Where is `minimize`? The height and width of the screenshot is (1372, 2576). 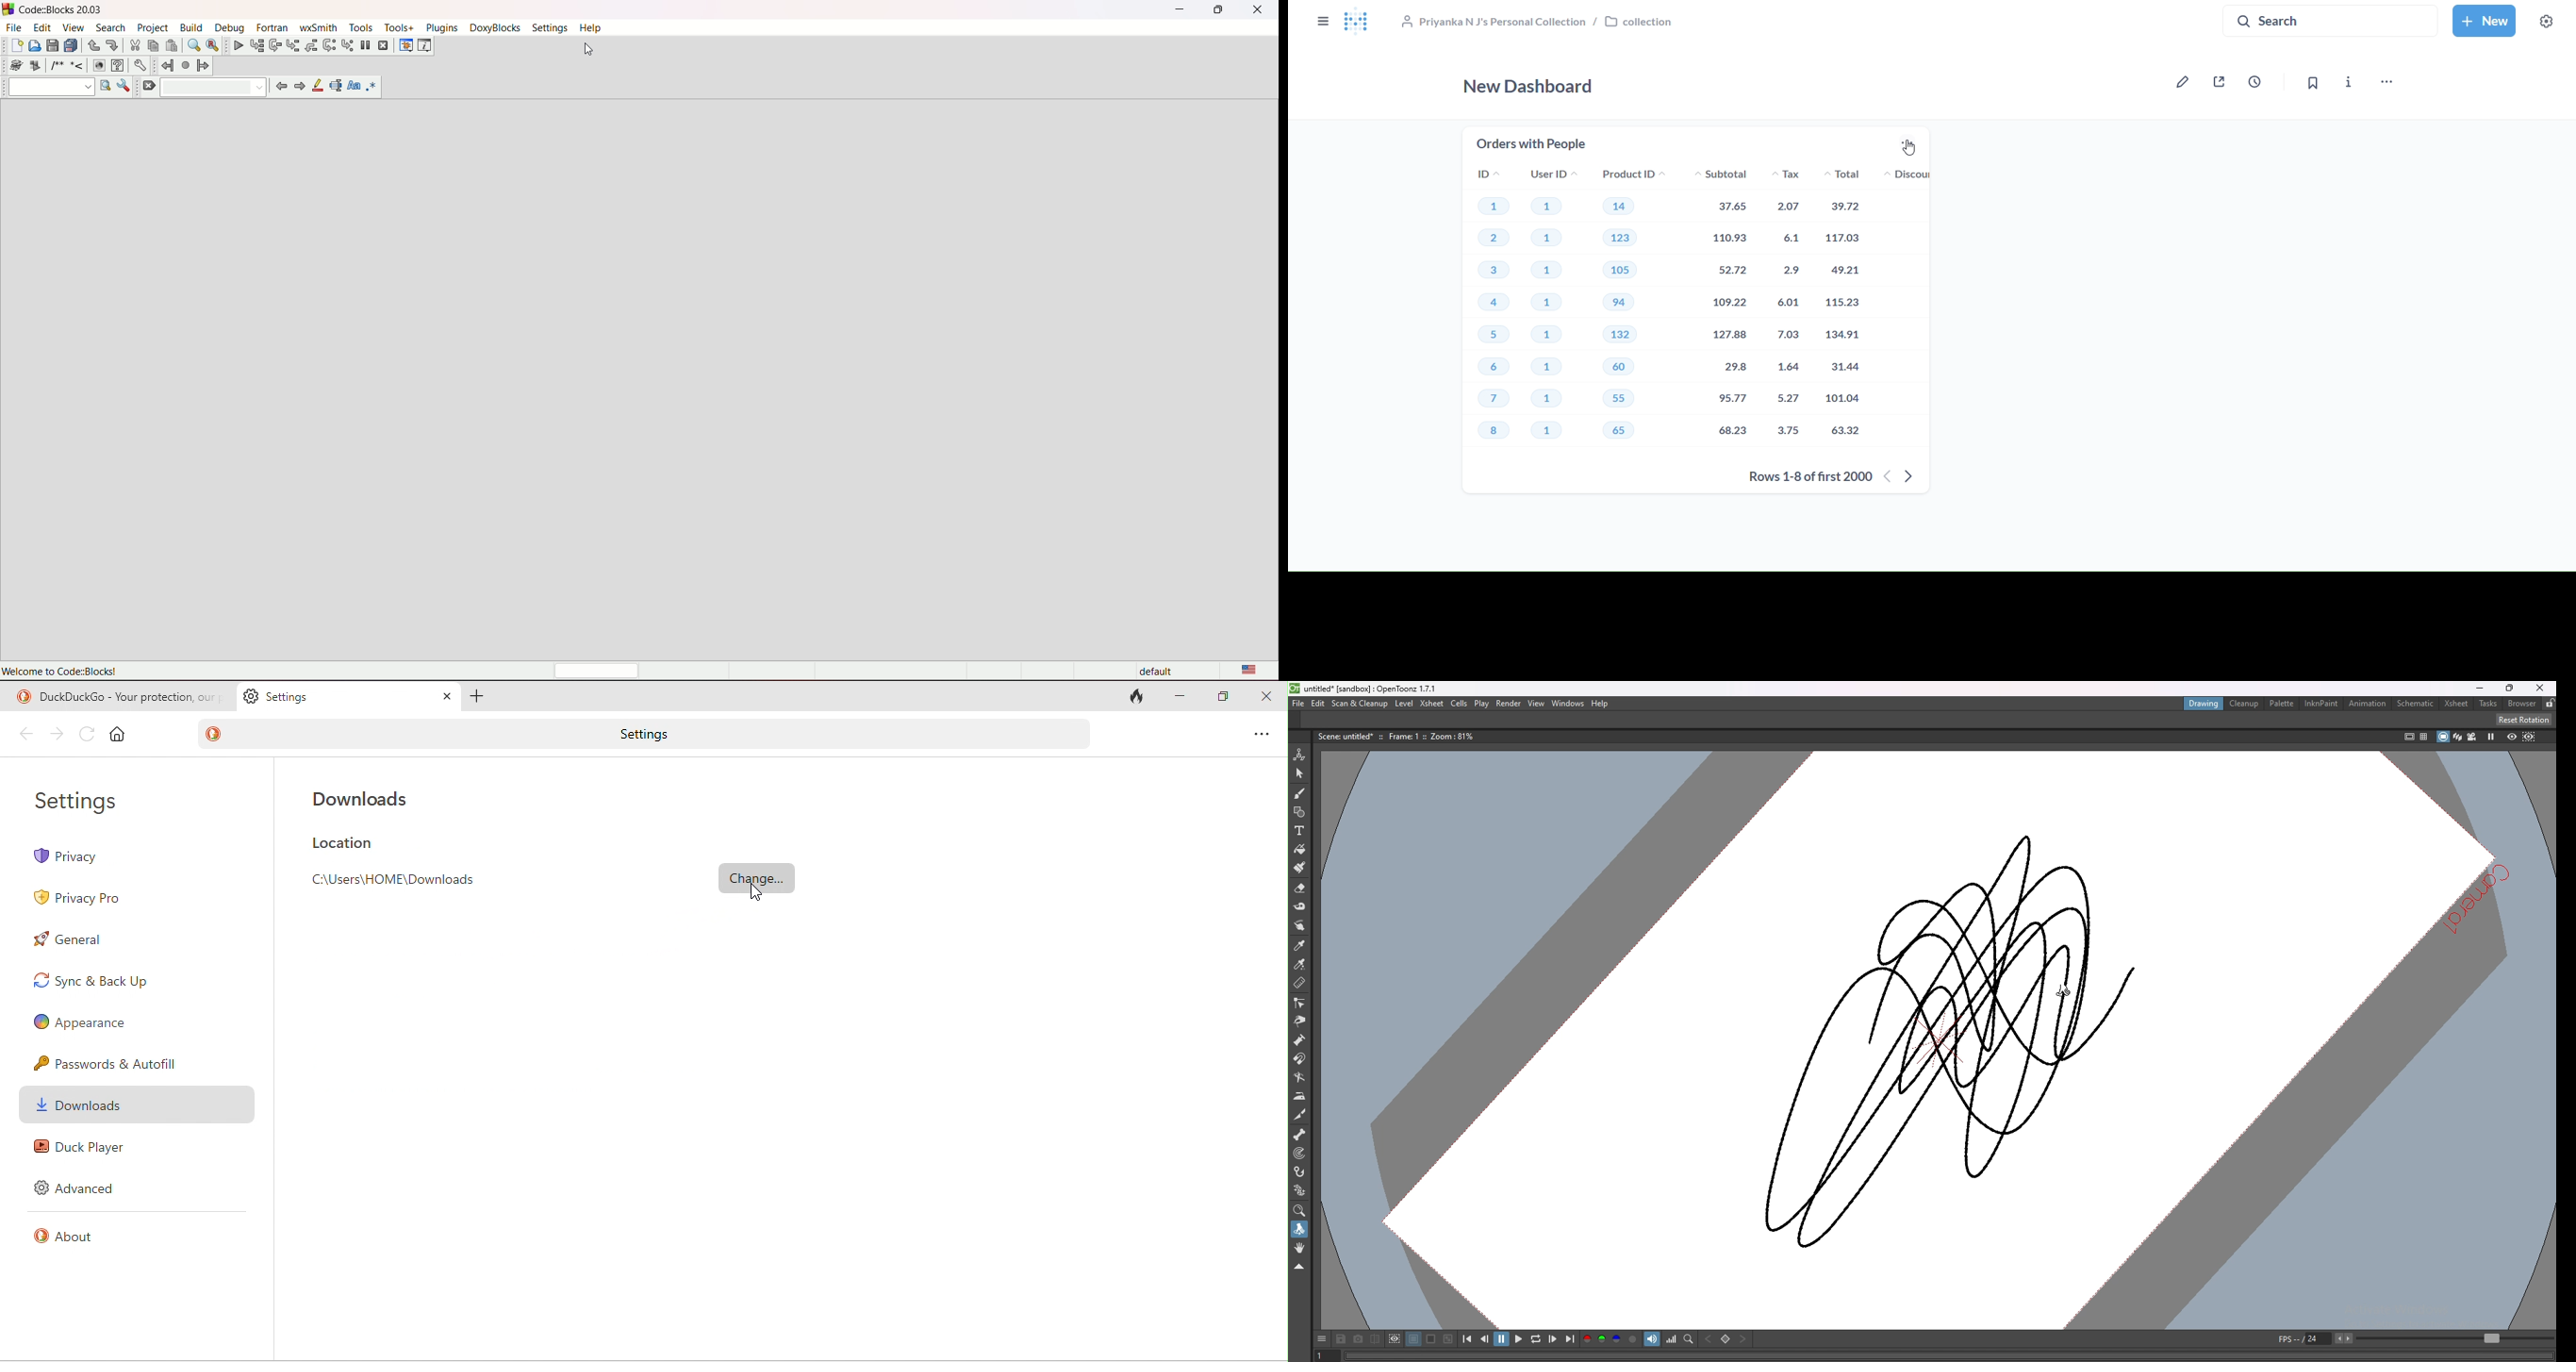 minimize is located at coordinates (1180, 9).